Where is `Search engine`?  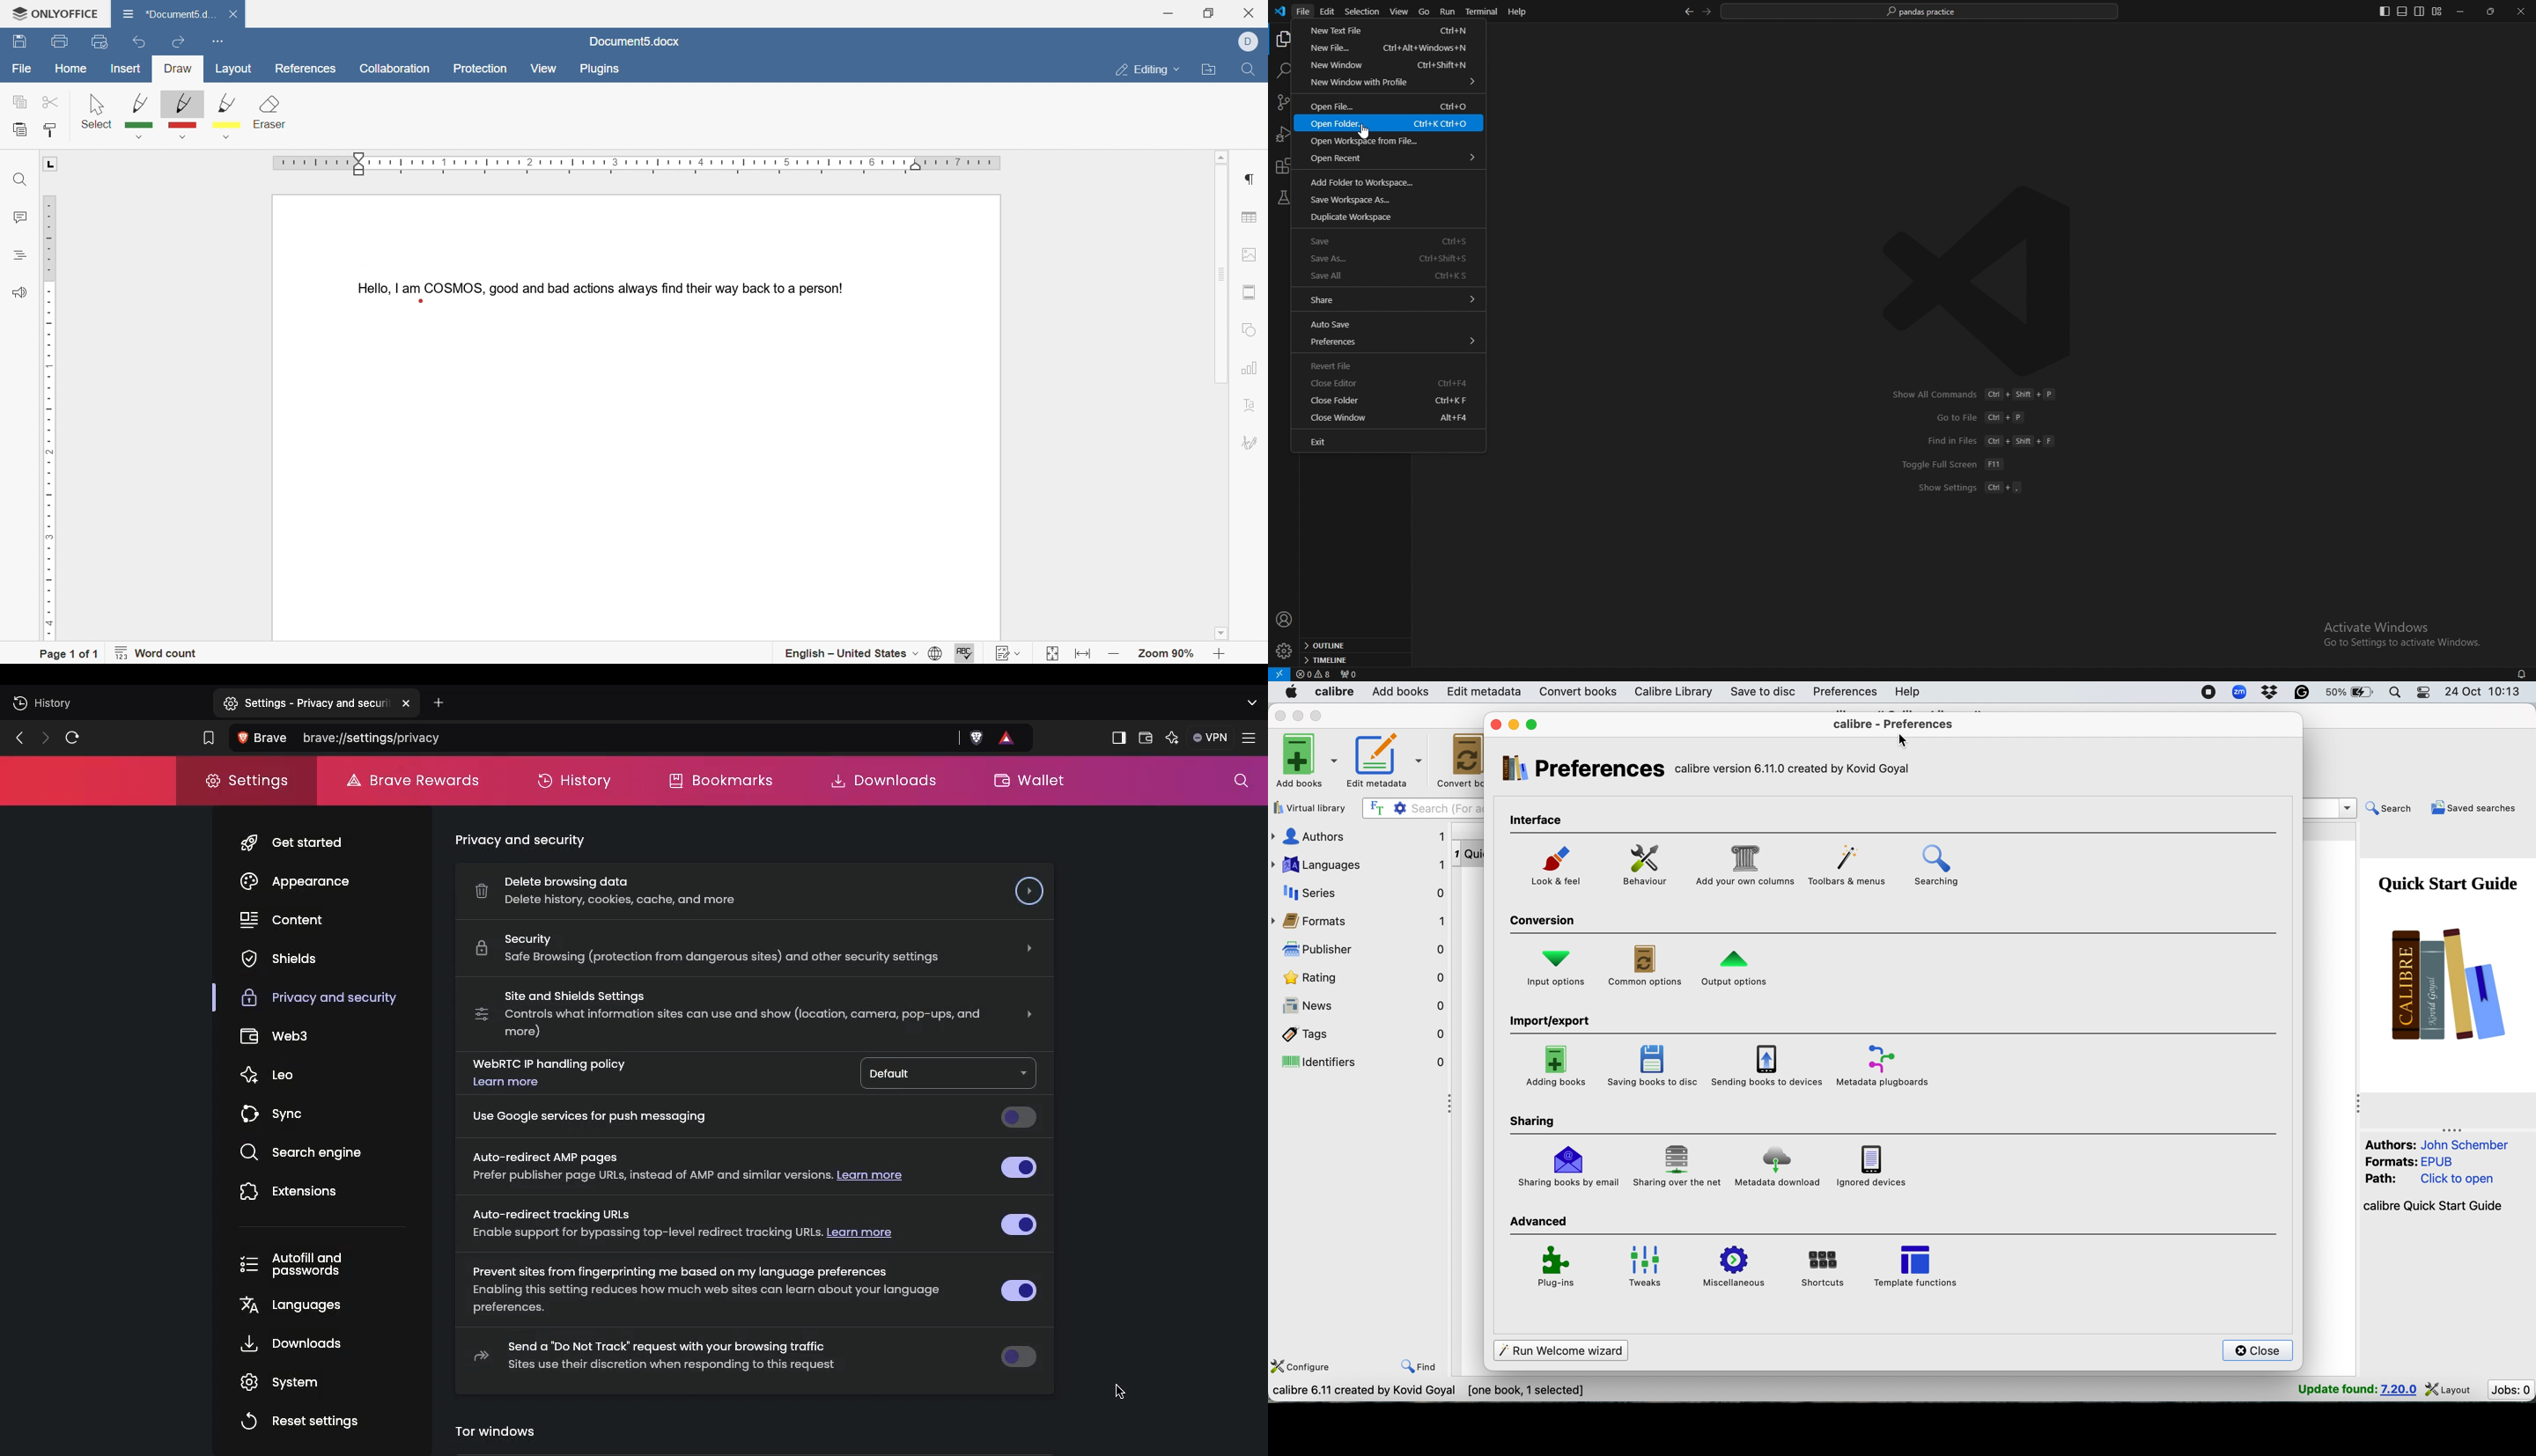 Search engine is located at coordinates (306, 1154).